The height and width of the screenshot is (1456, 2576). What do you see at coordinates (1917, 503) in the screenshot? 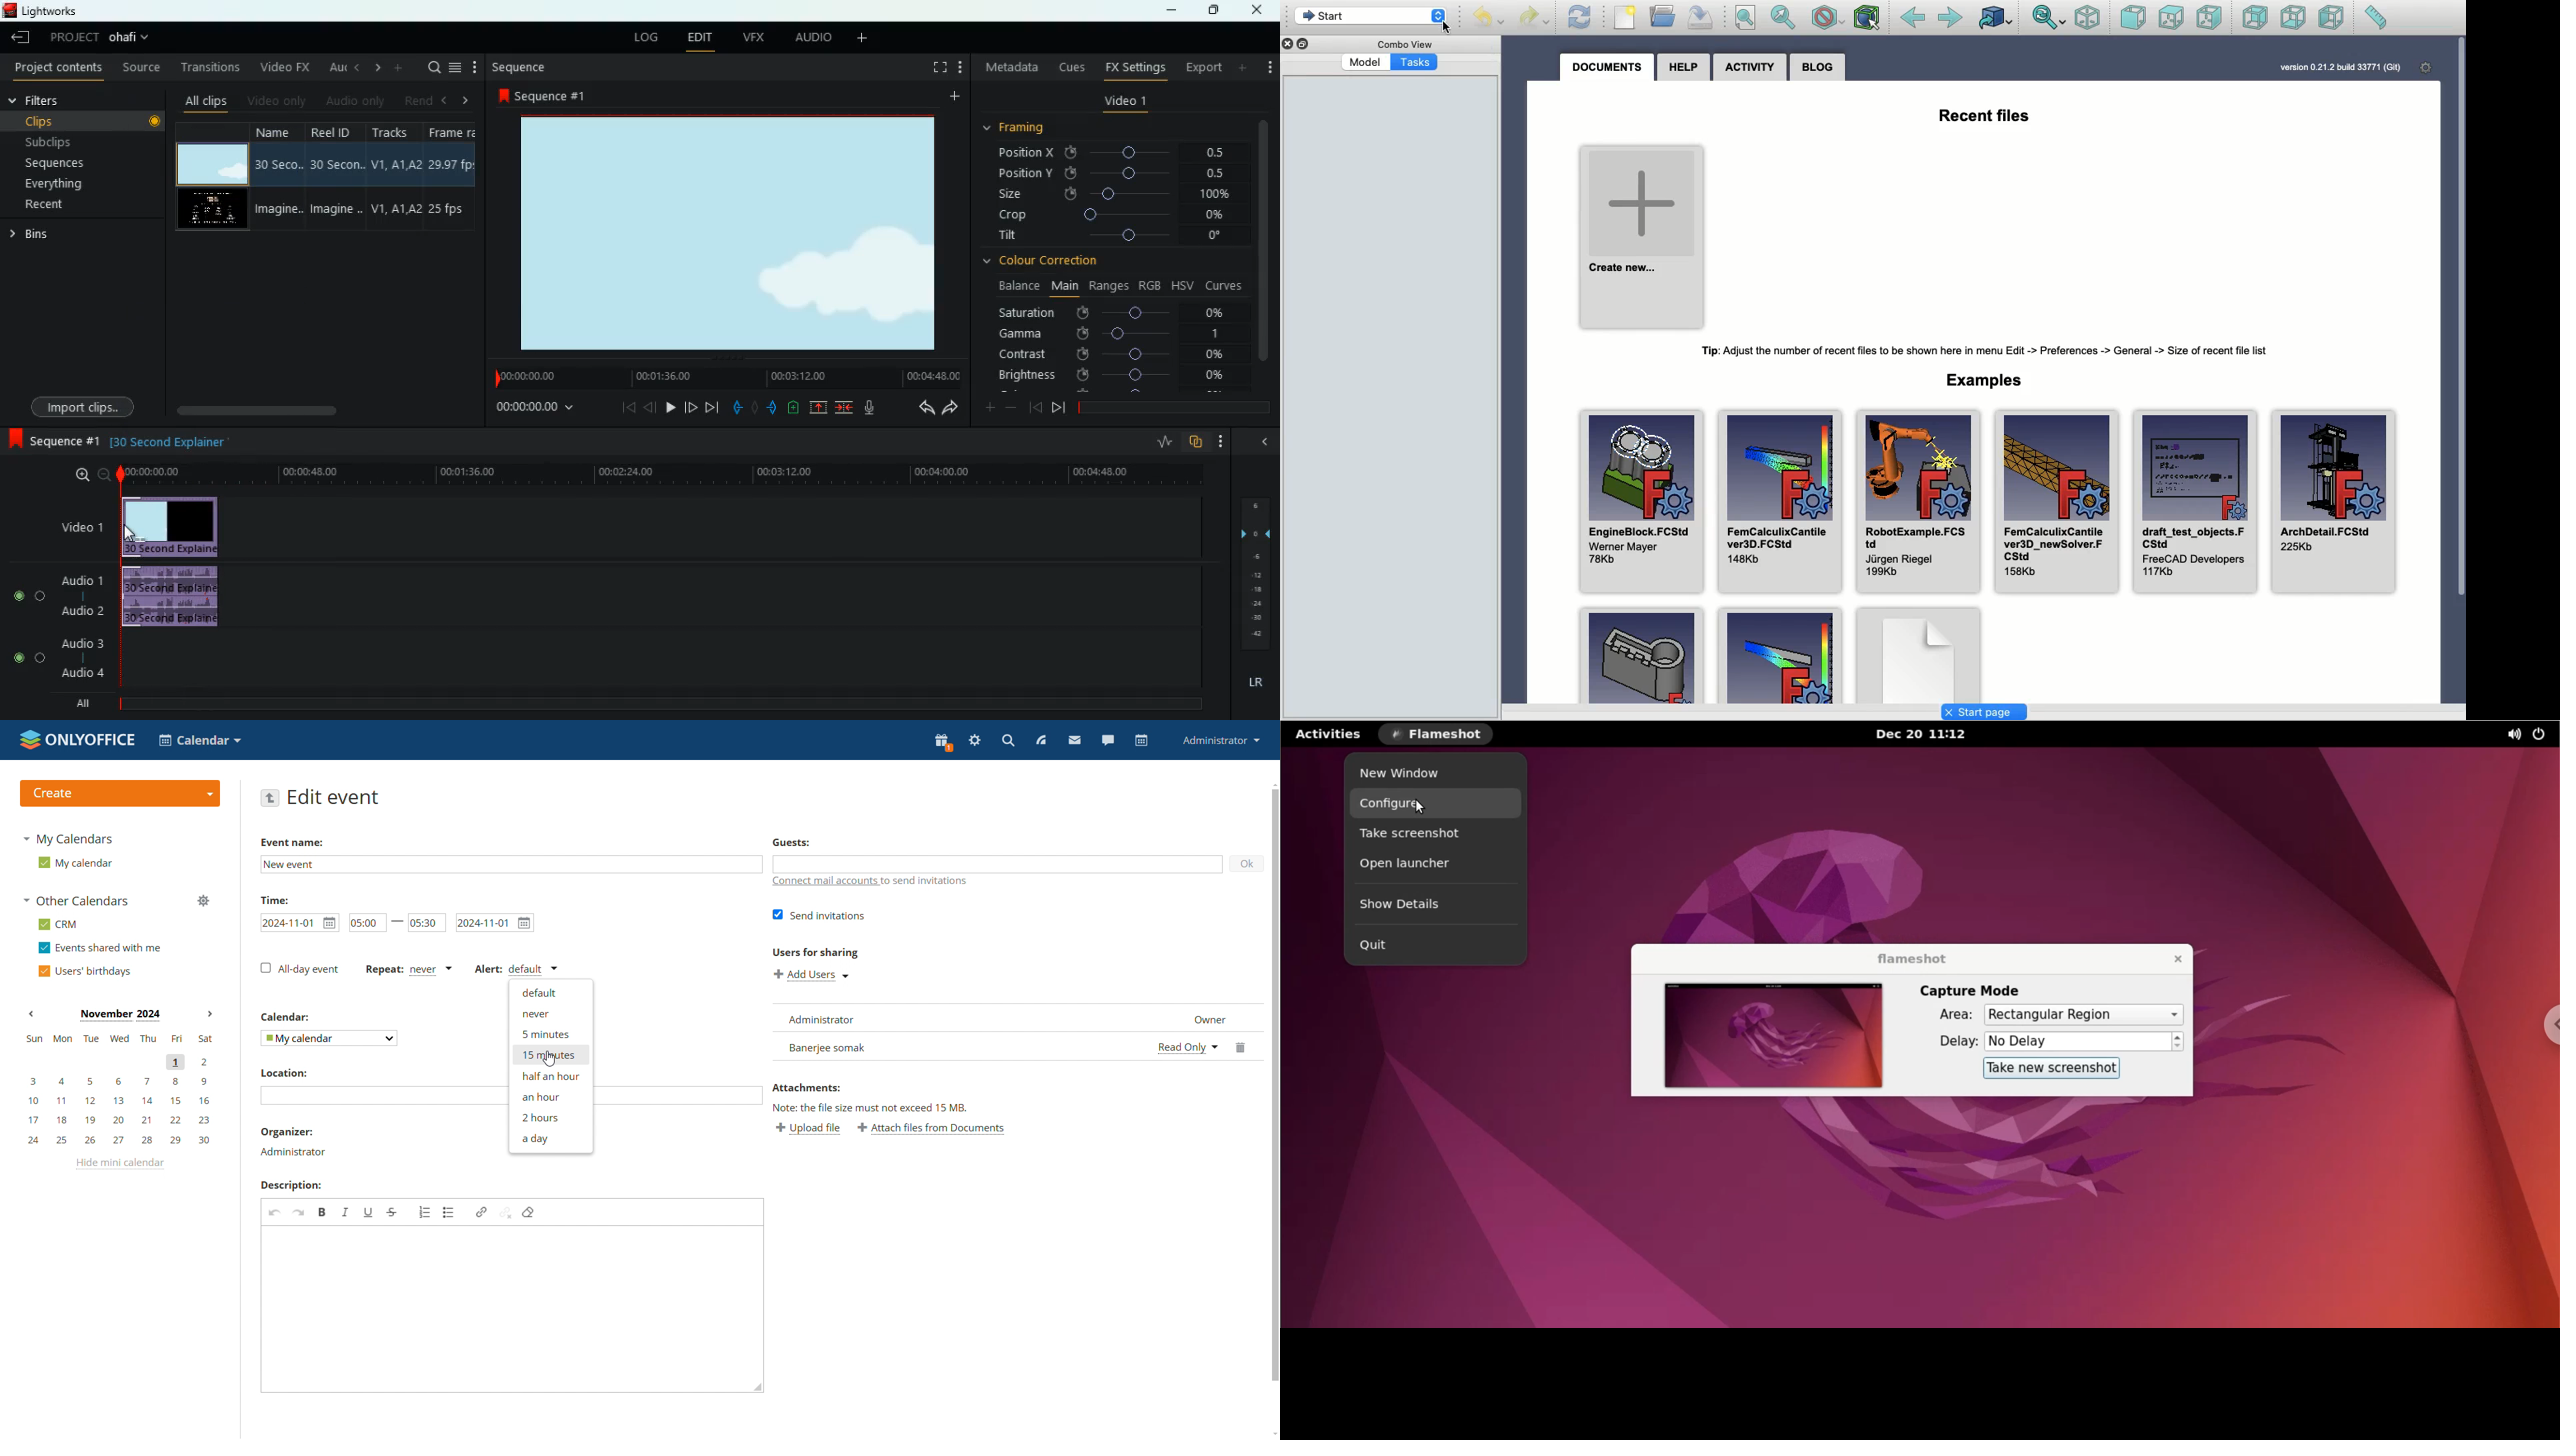
I see `RobotExample.FCStd Jürgen Regel 199Kb` at bounding box center [1917, 503].